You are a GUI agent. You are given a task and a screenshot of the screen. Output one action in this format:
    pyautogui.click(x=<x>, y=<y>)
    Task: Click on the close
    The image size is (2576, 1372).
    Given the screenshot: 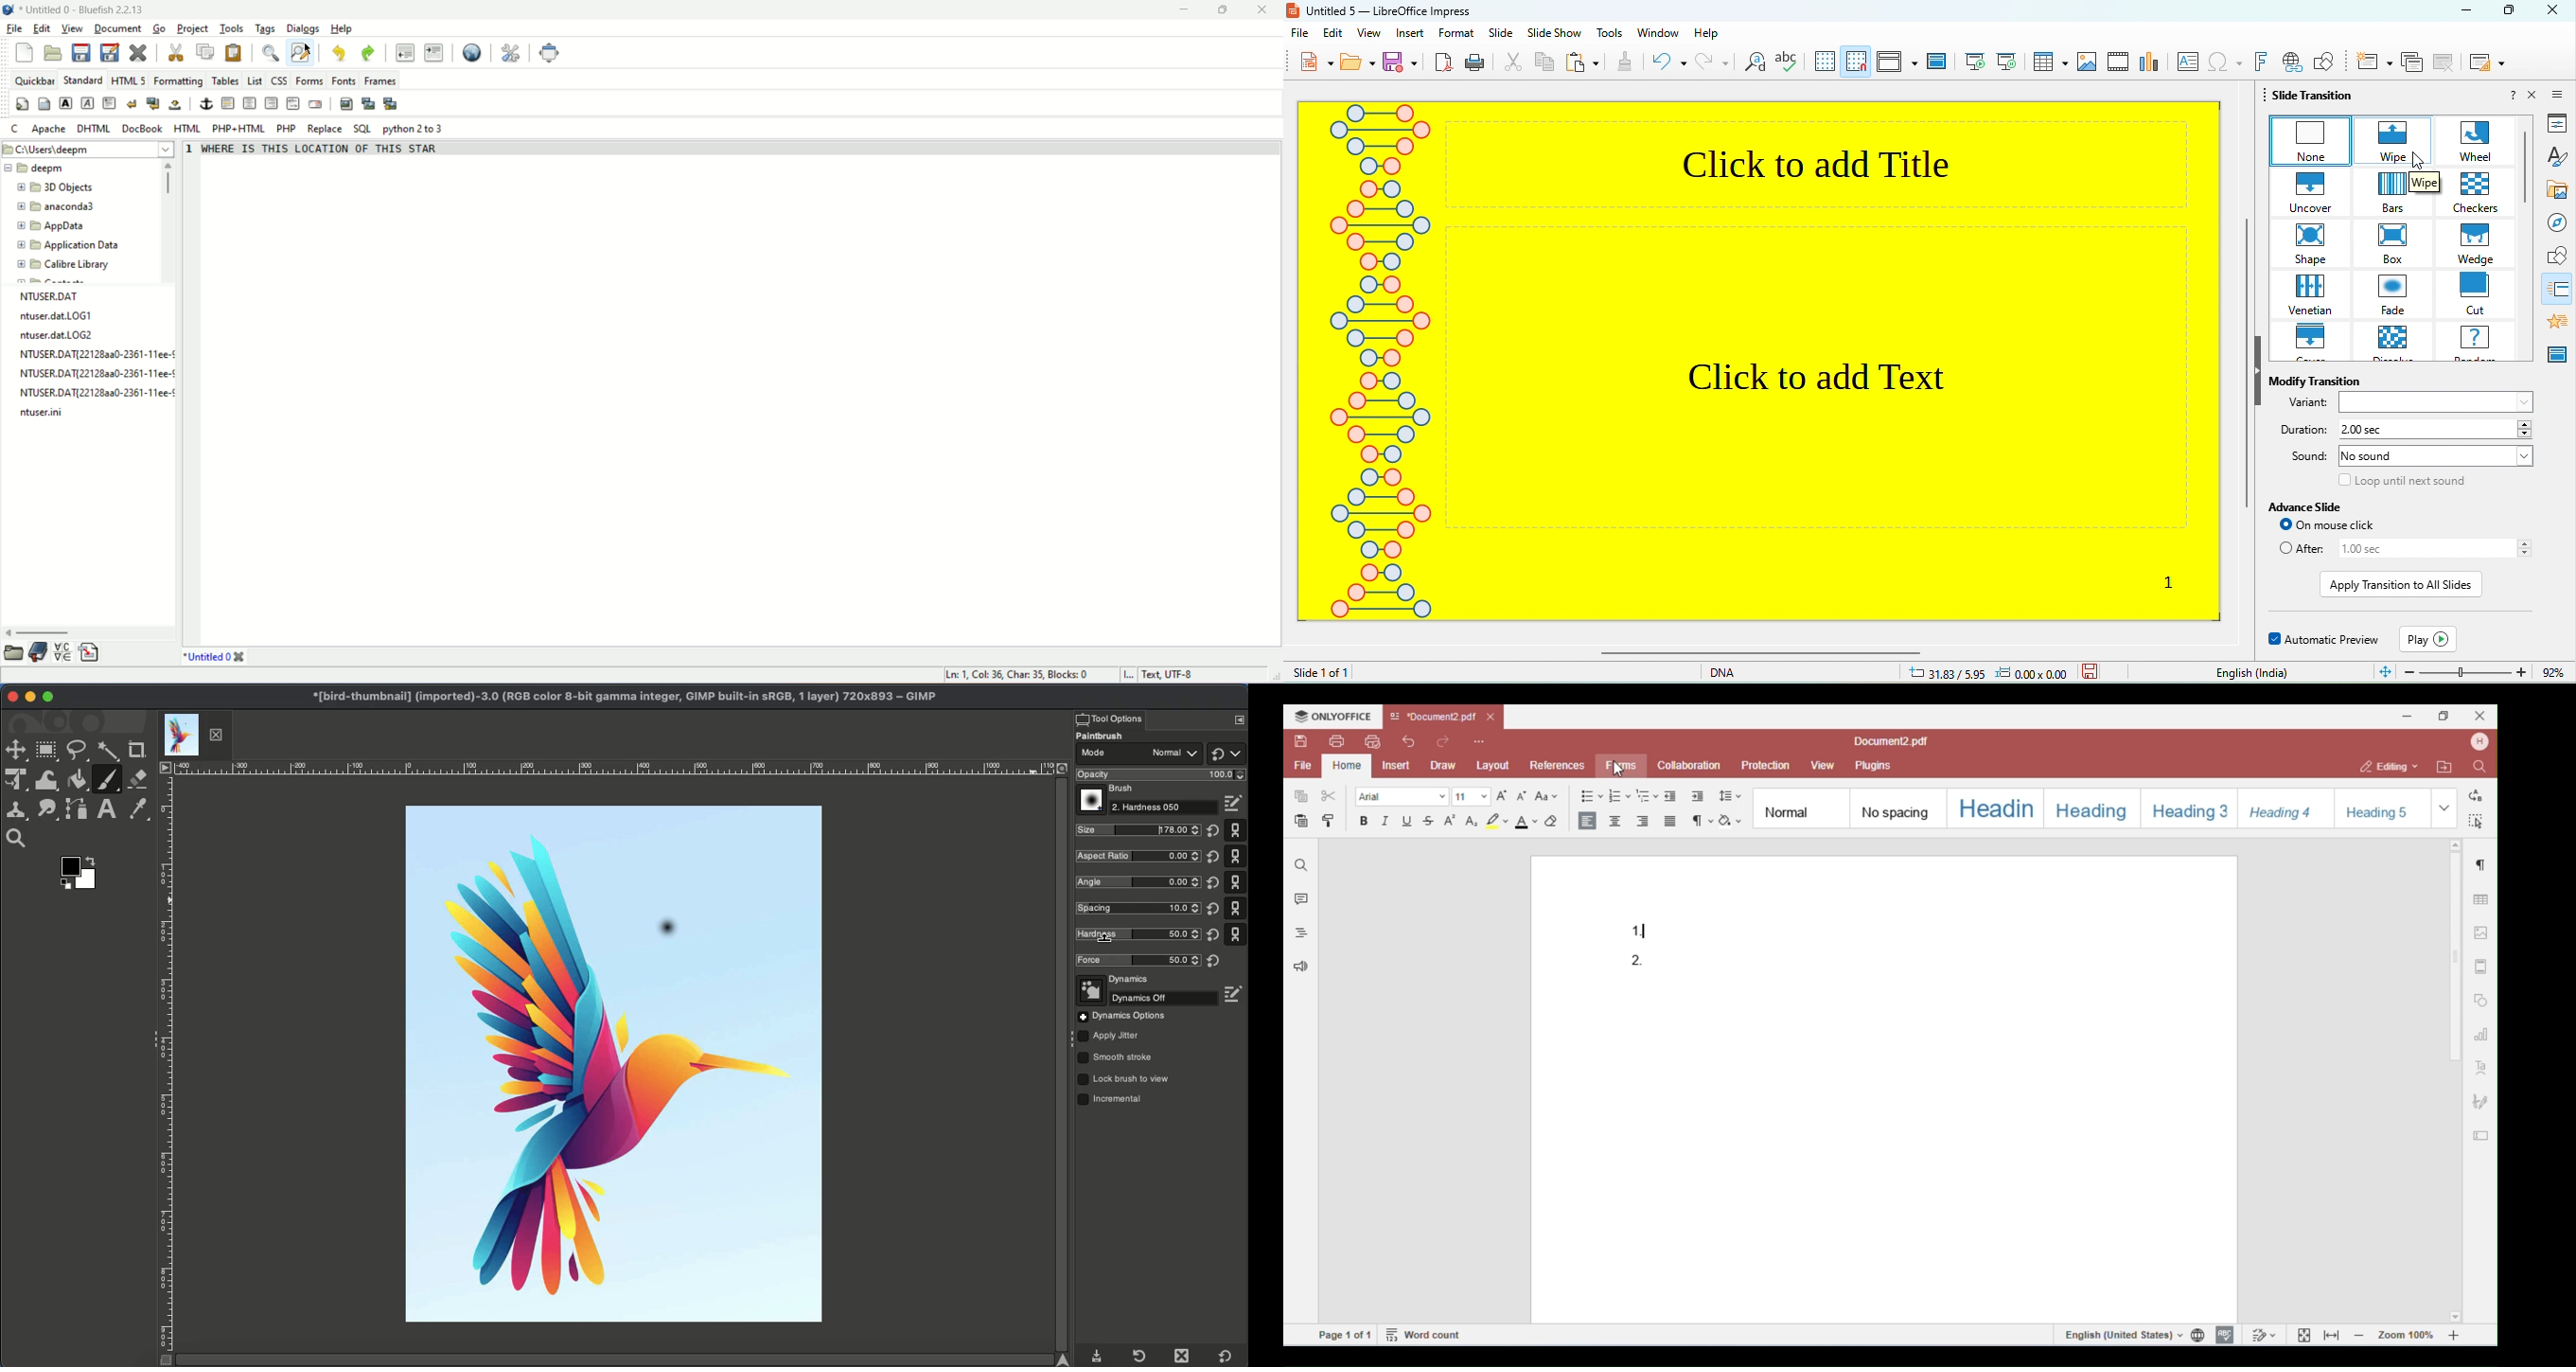 What is the action you would take?
    pyautogui.click(x=138, y=52)
    